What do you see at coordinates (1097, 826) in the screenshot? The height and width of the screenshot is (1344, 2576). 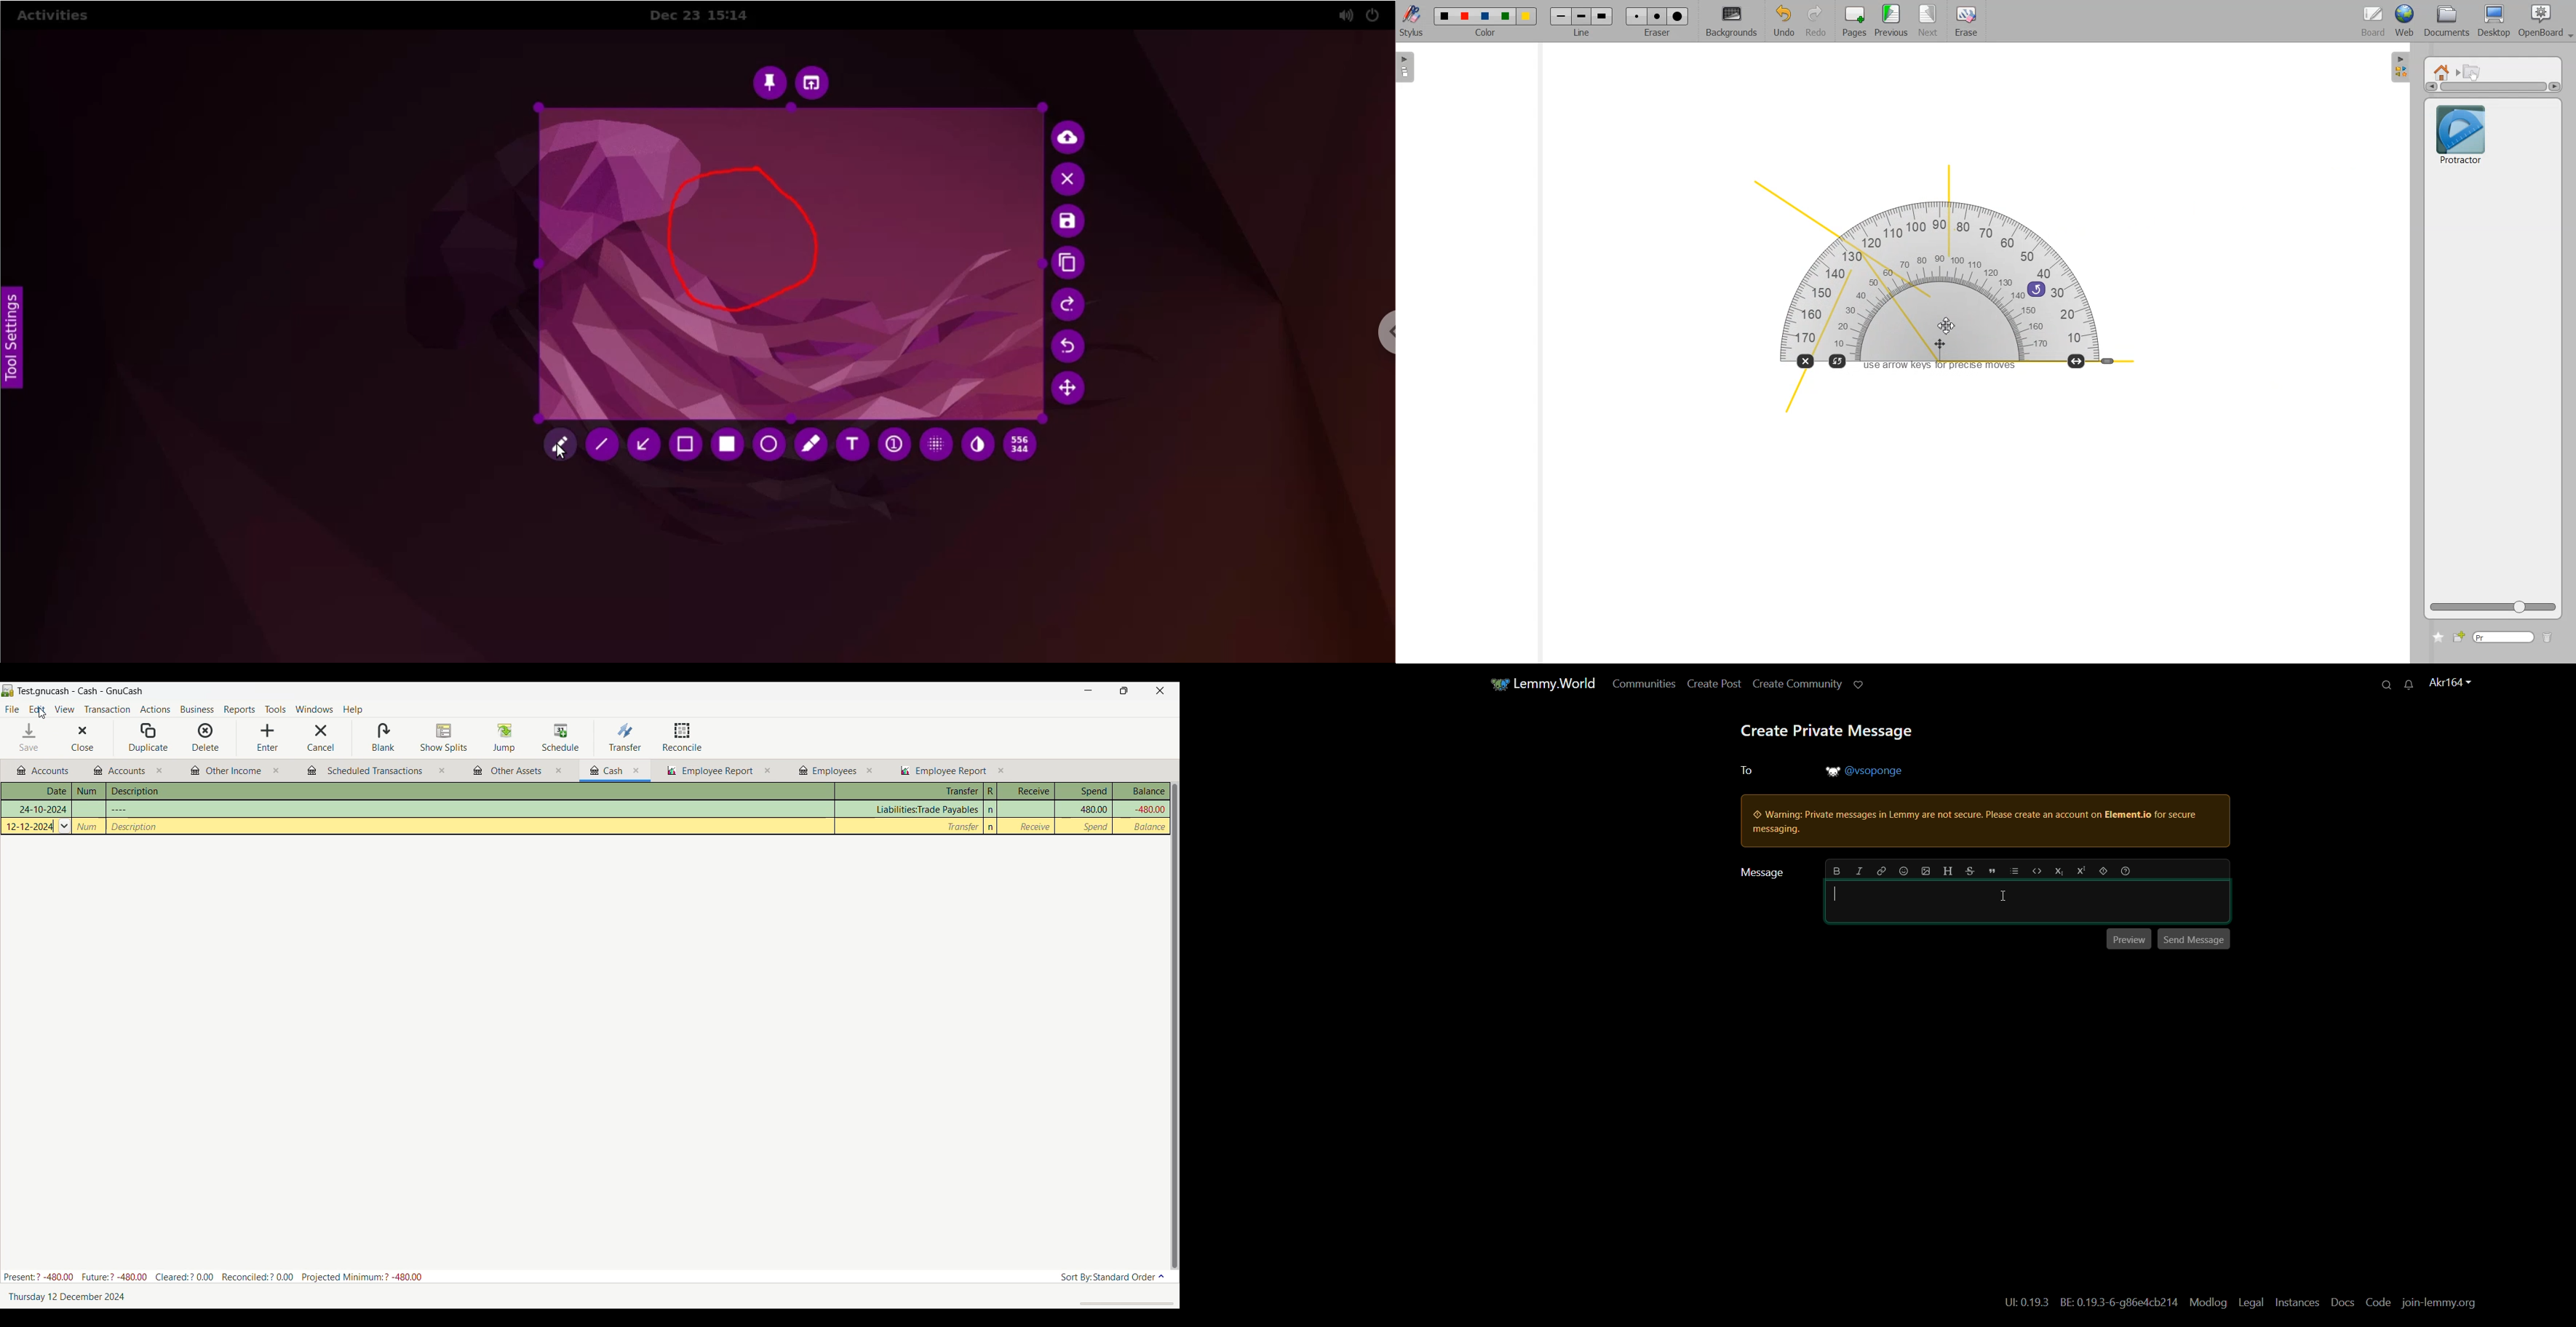 I see `Spend column` at bounding box center [1097, 826].